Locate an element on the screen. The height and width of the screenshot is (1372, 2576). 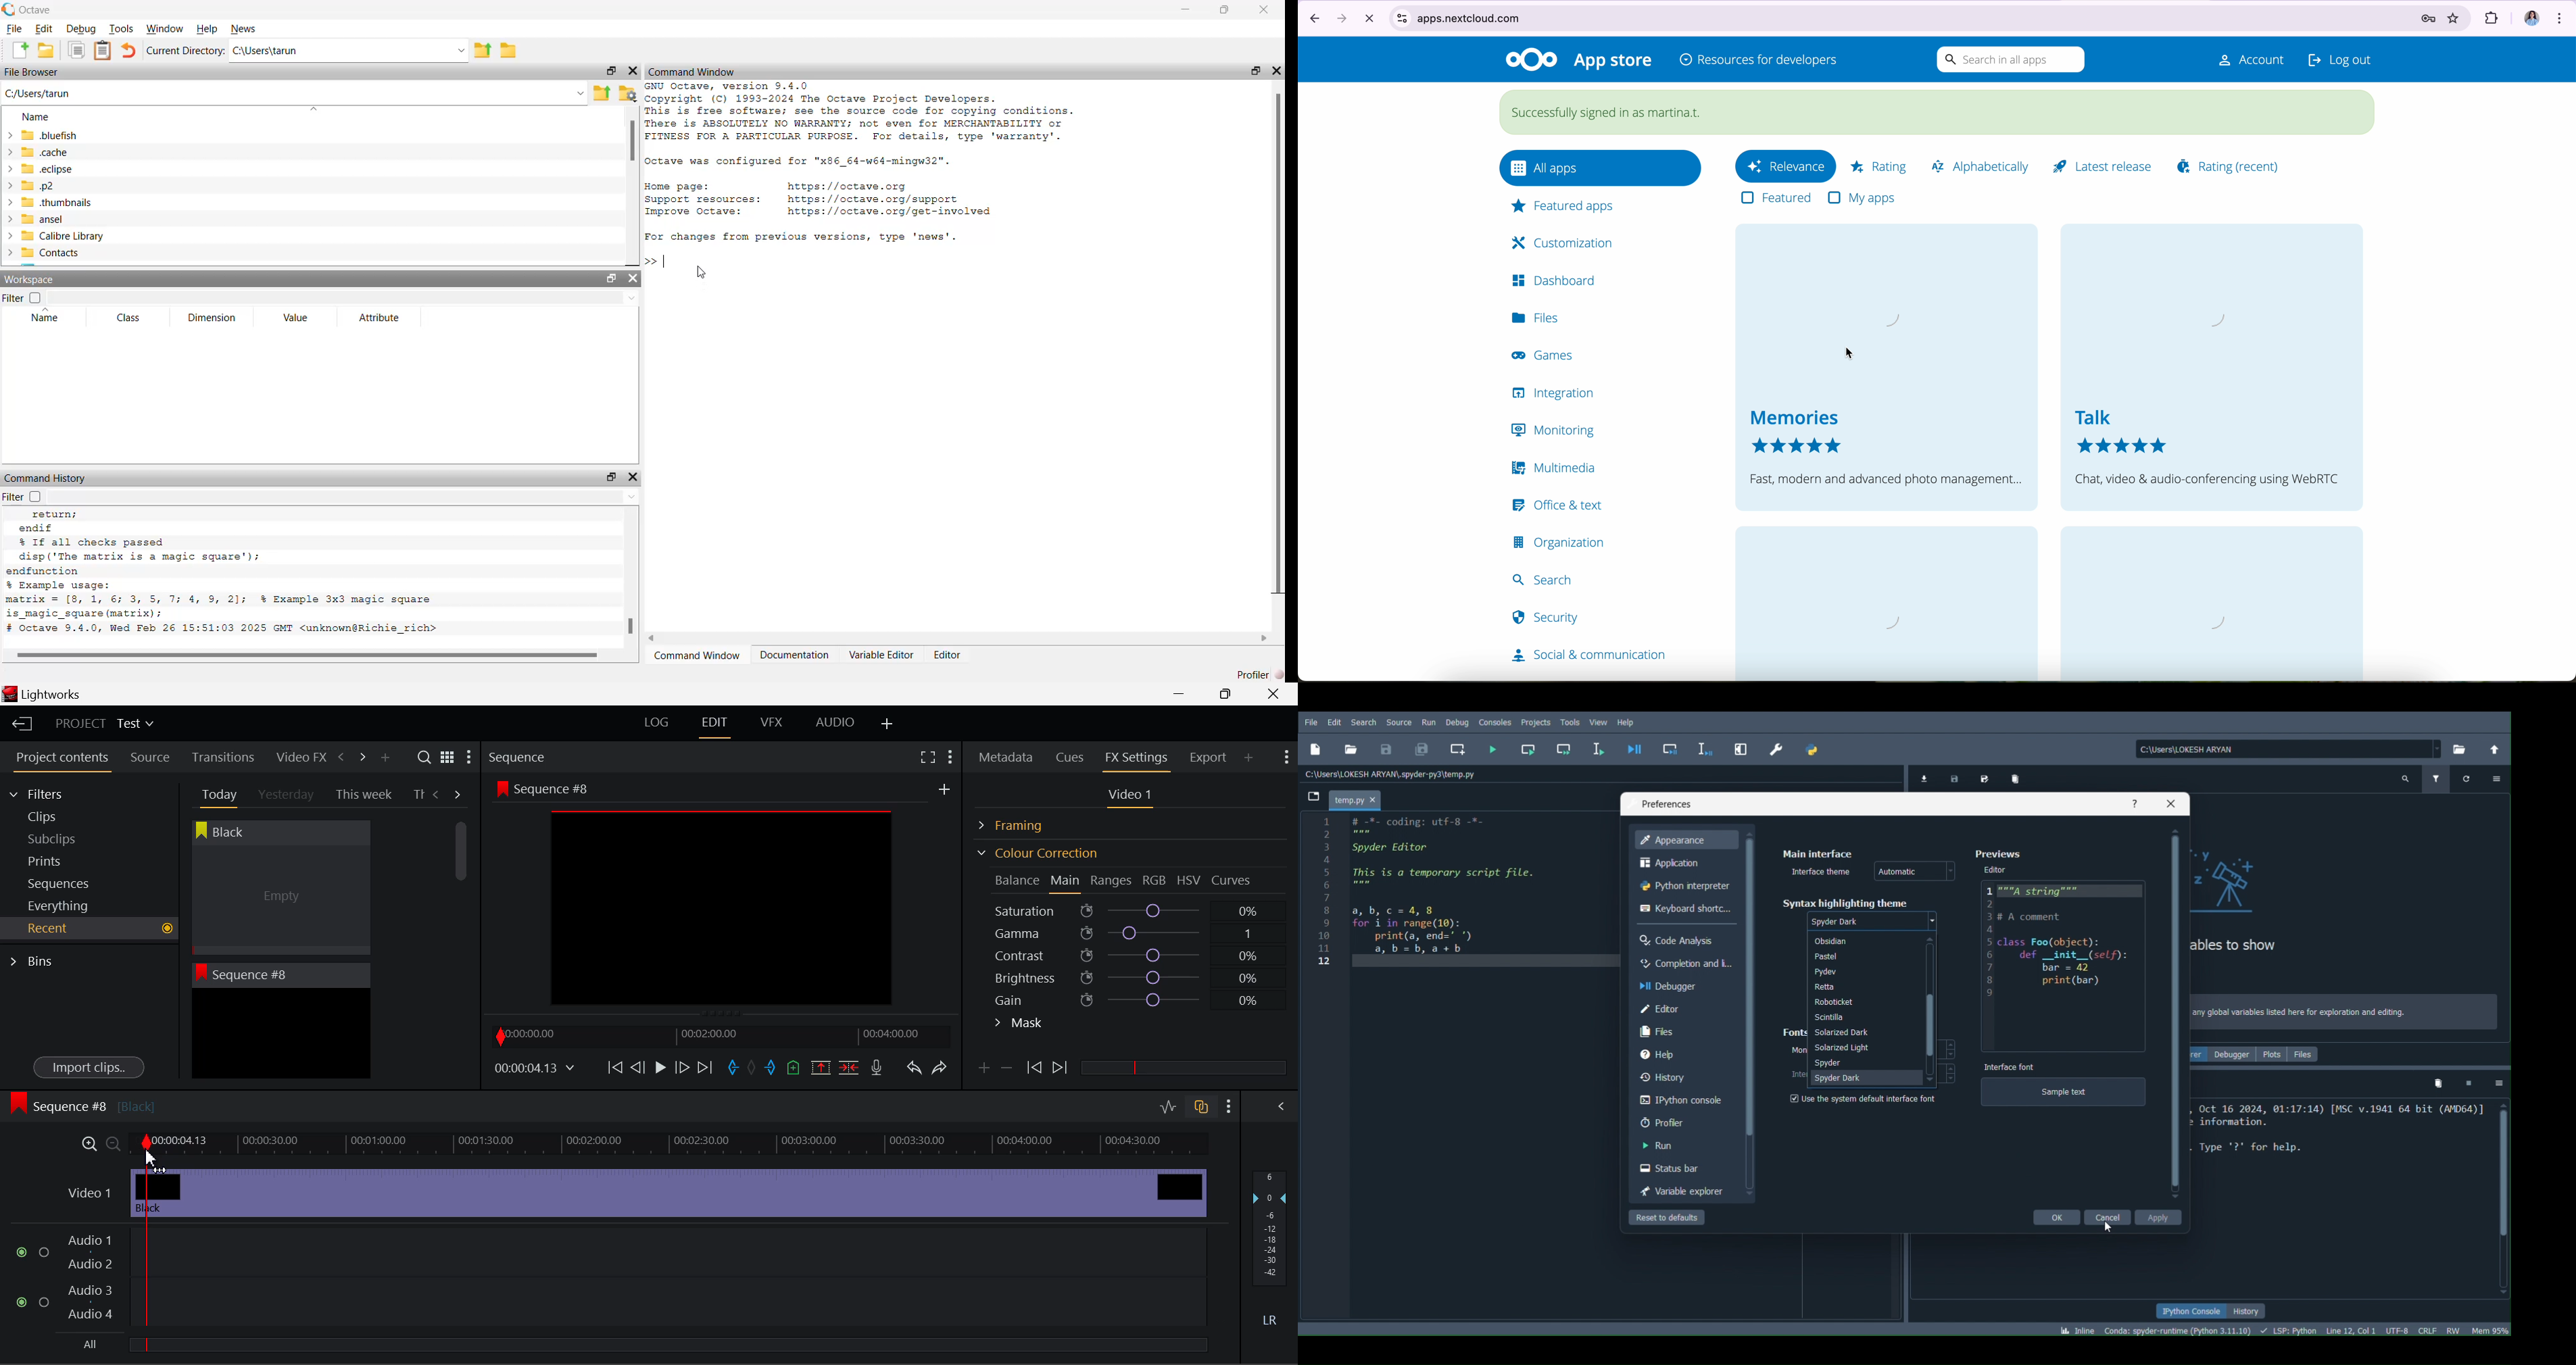
alphabetically is located at coordinates (1984, 165).